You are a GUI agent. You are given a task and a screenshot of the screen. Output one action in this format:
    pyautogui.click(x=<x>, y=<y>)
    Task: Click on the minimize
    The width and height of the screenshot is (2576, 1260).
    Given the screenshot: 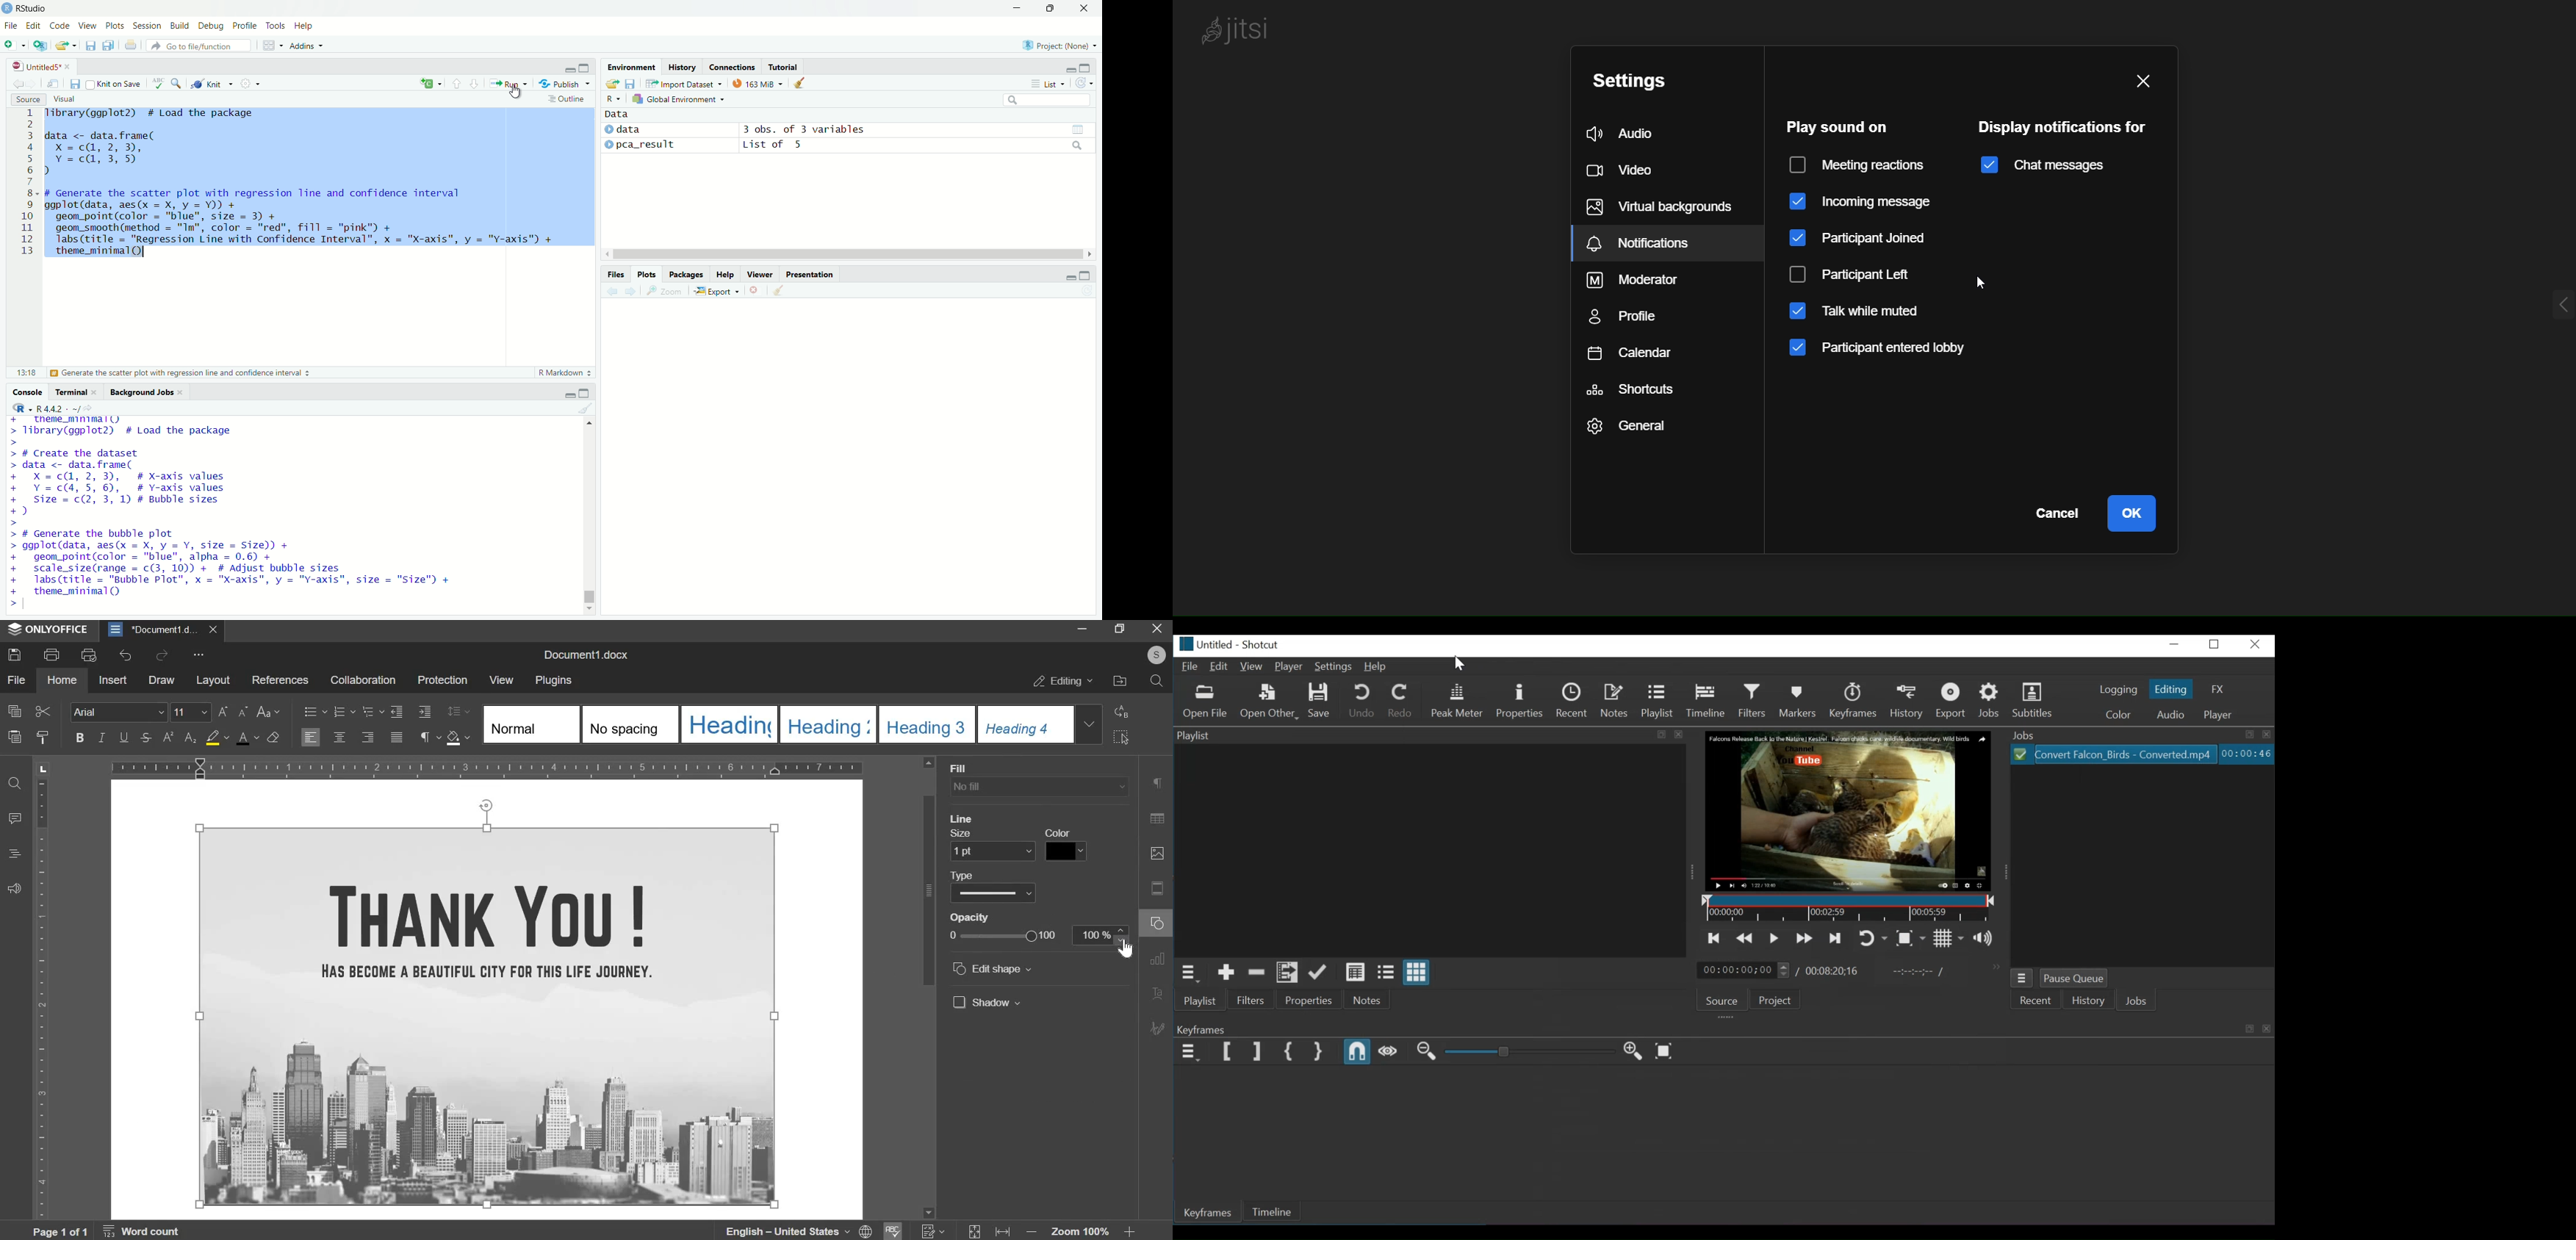 What is the action you would take?
    pyautogui.click(x=1017, y=8)
    